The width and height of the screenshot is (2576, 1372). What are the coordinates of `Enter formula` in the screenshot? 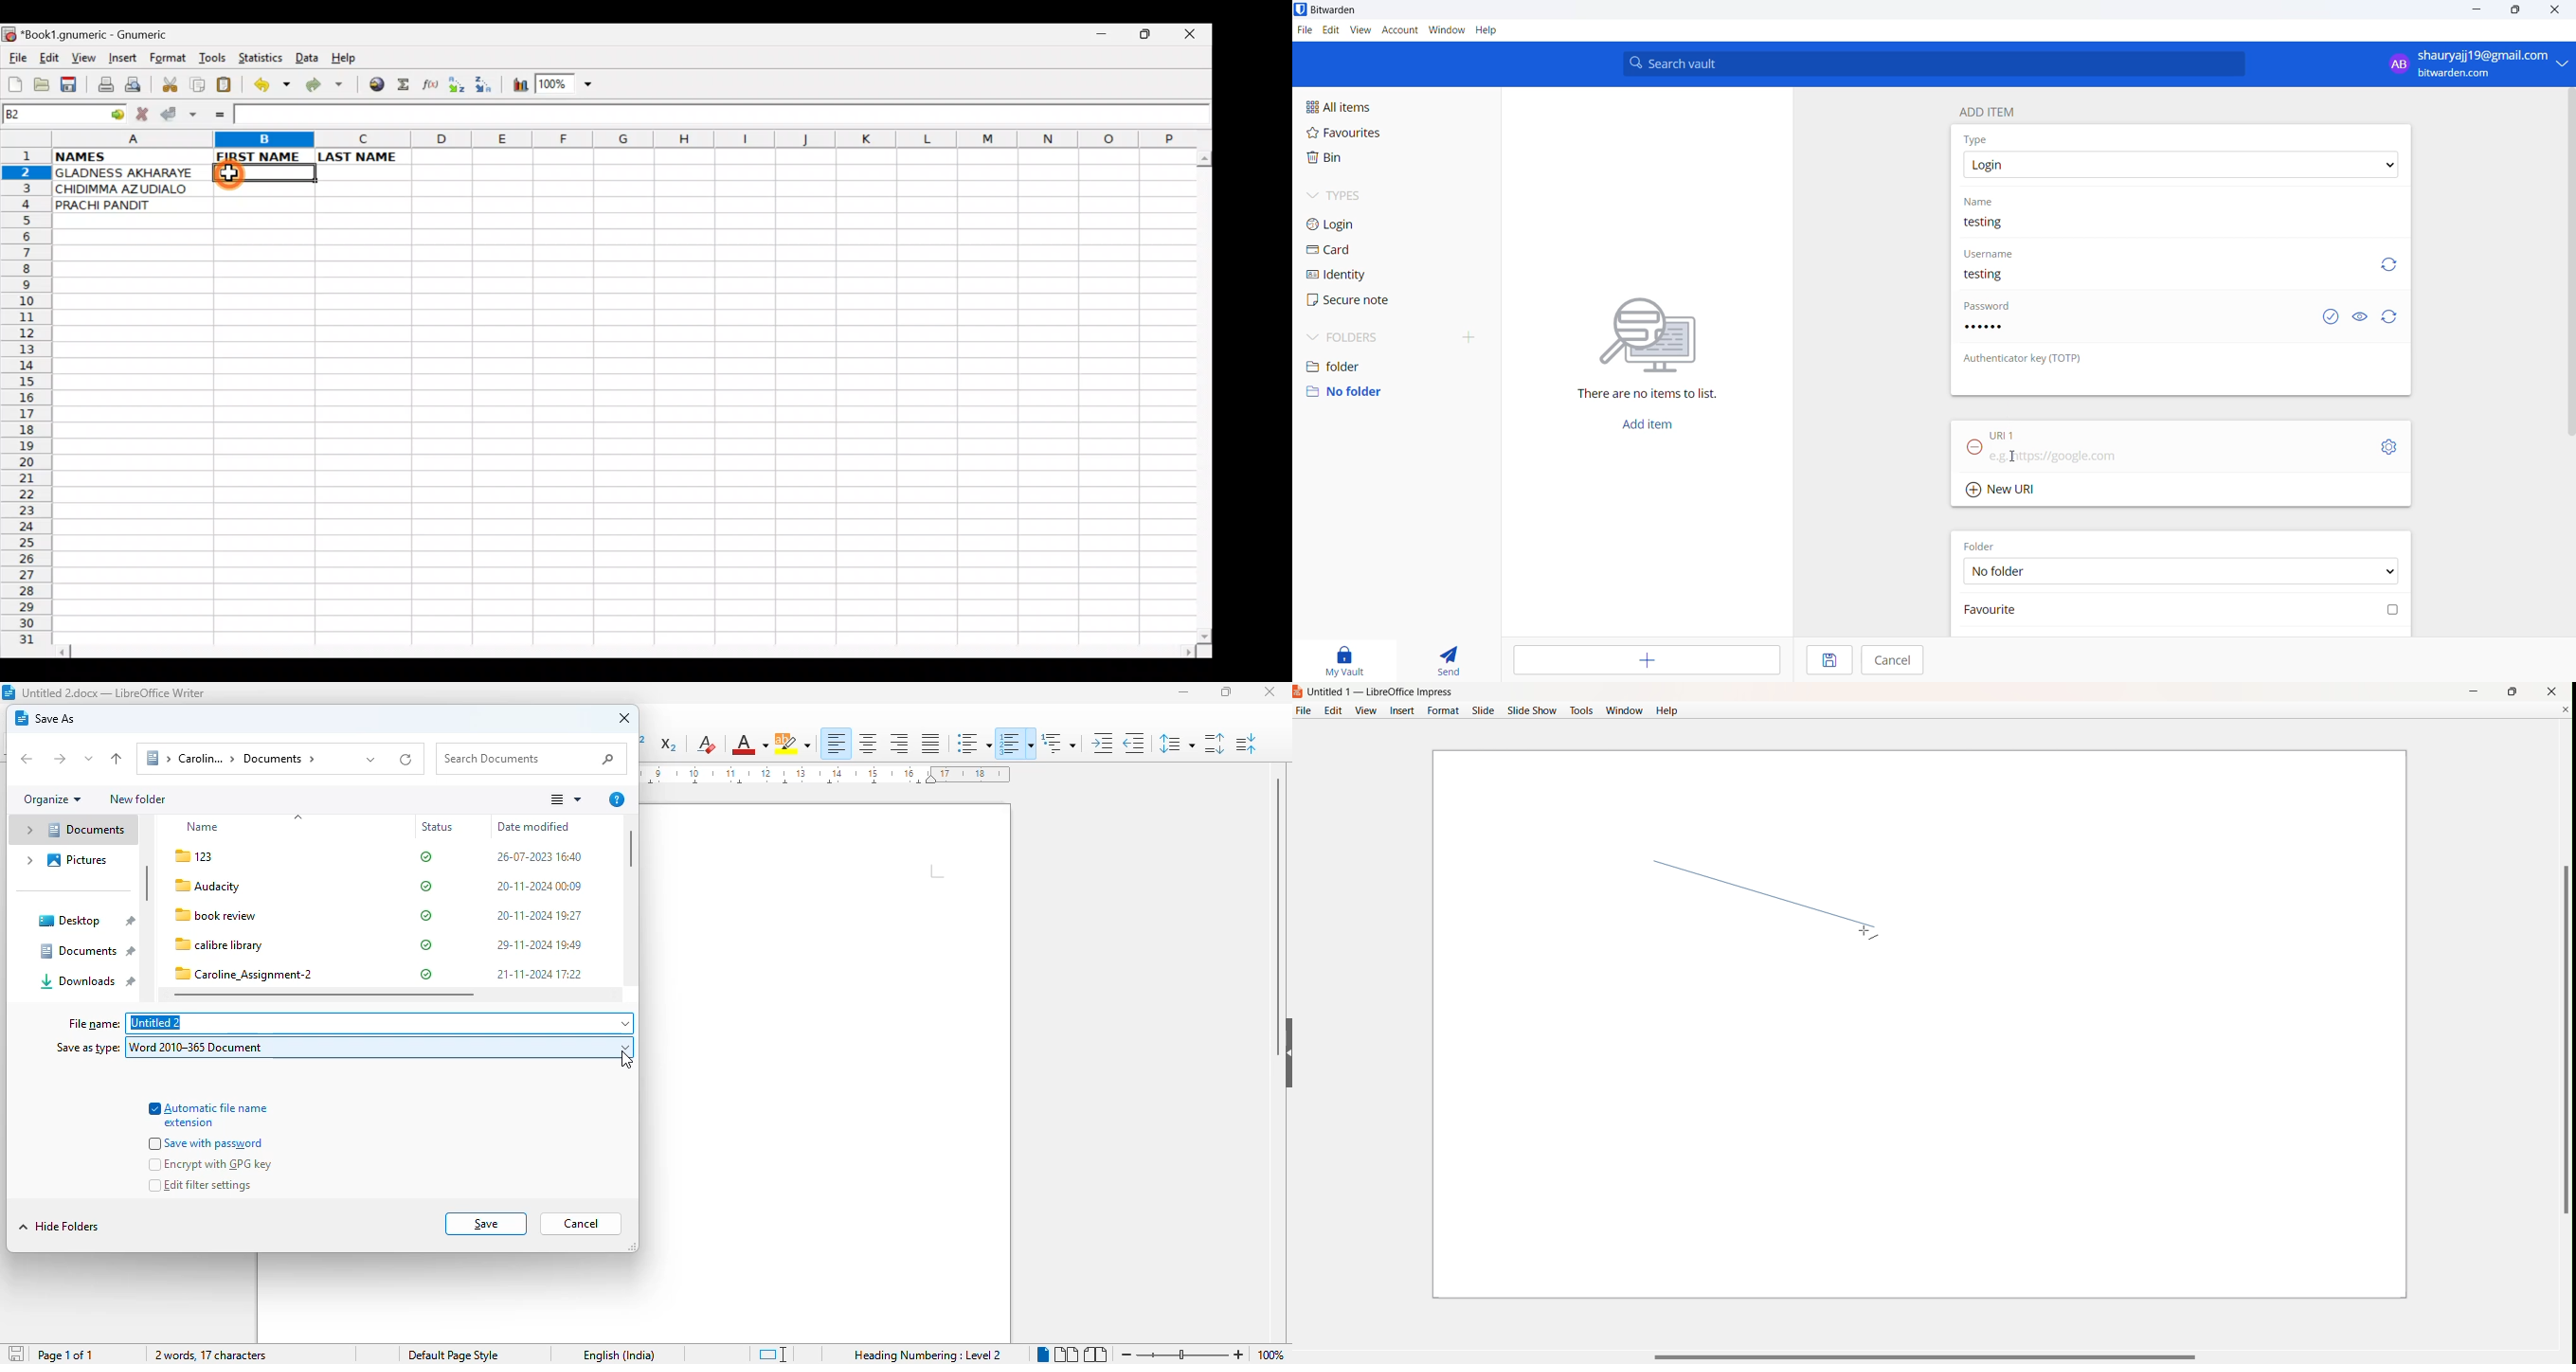 It's located at (216, 114).